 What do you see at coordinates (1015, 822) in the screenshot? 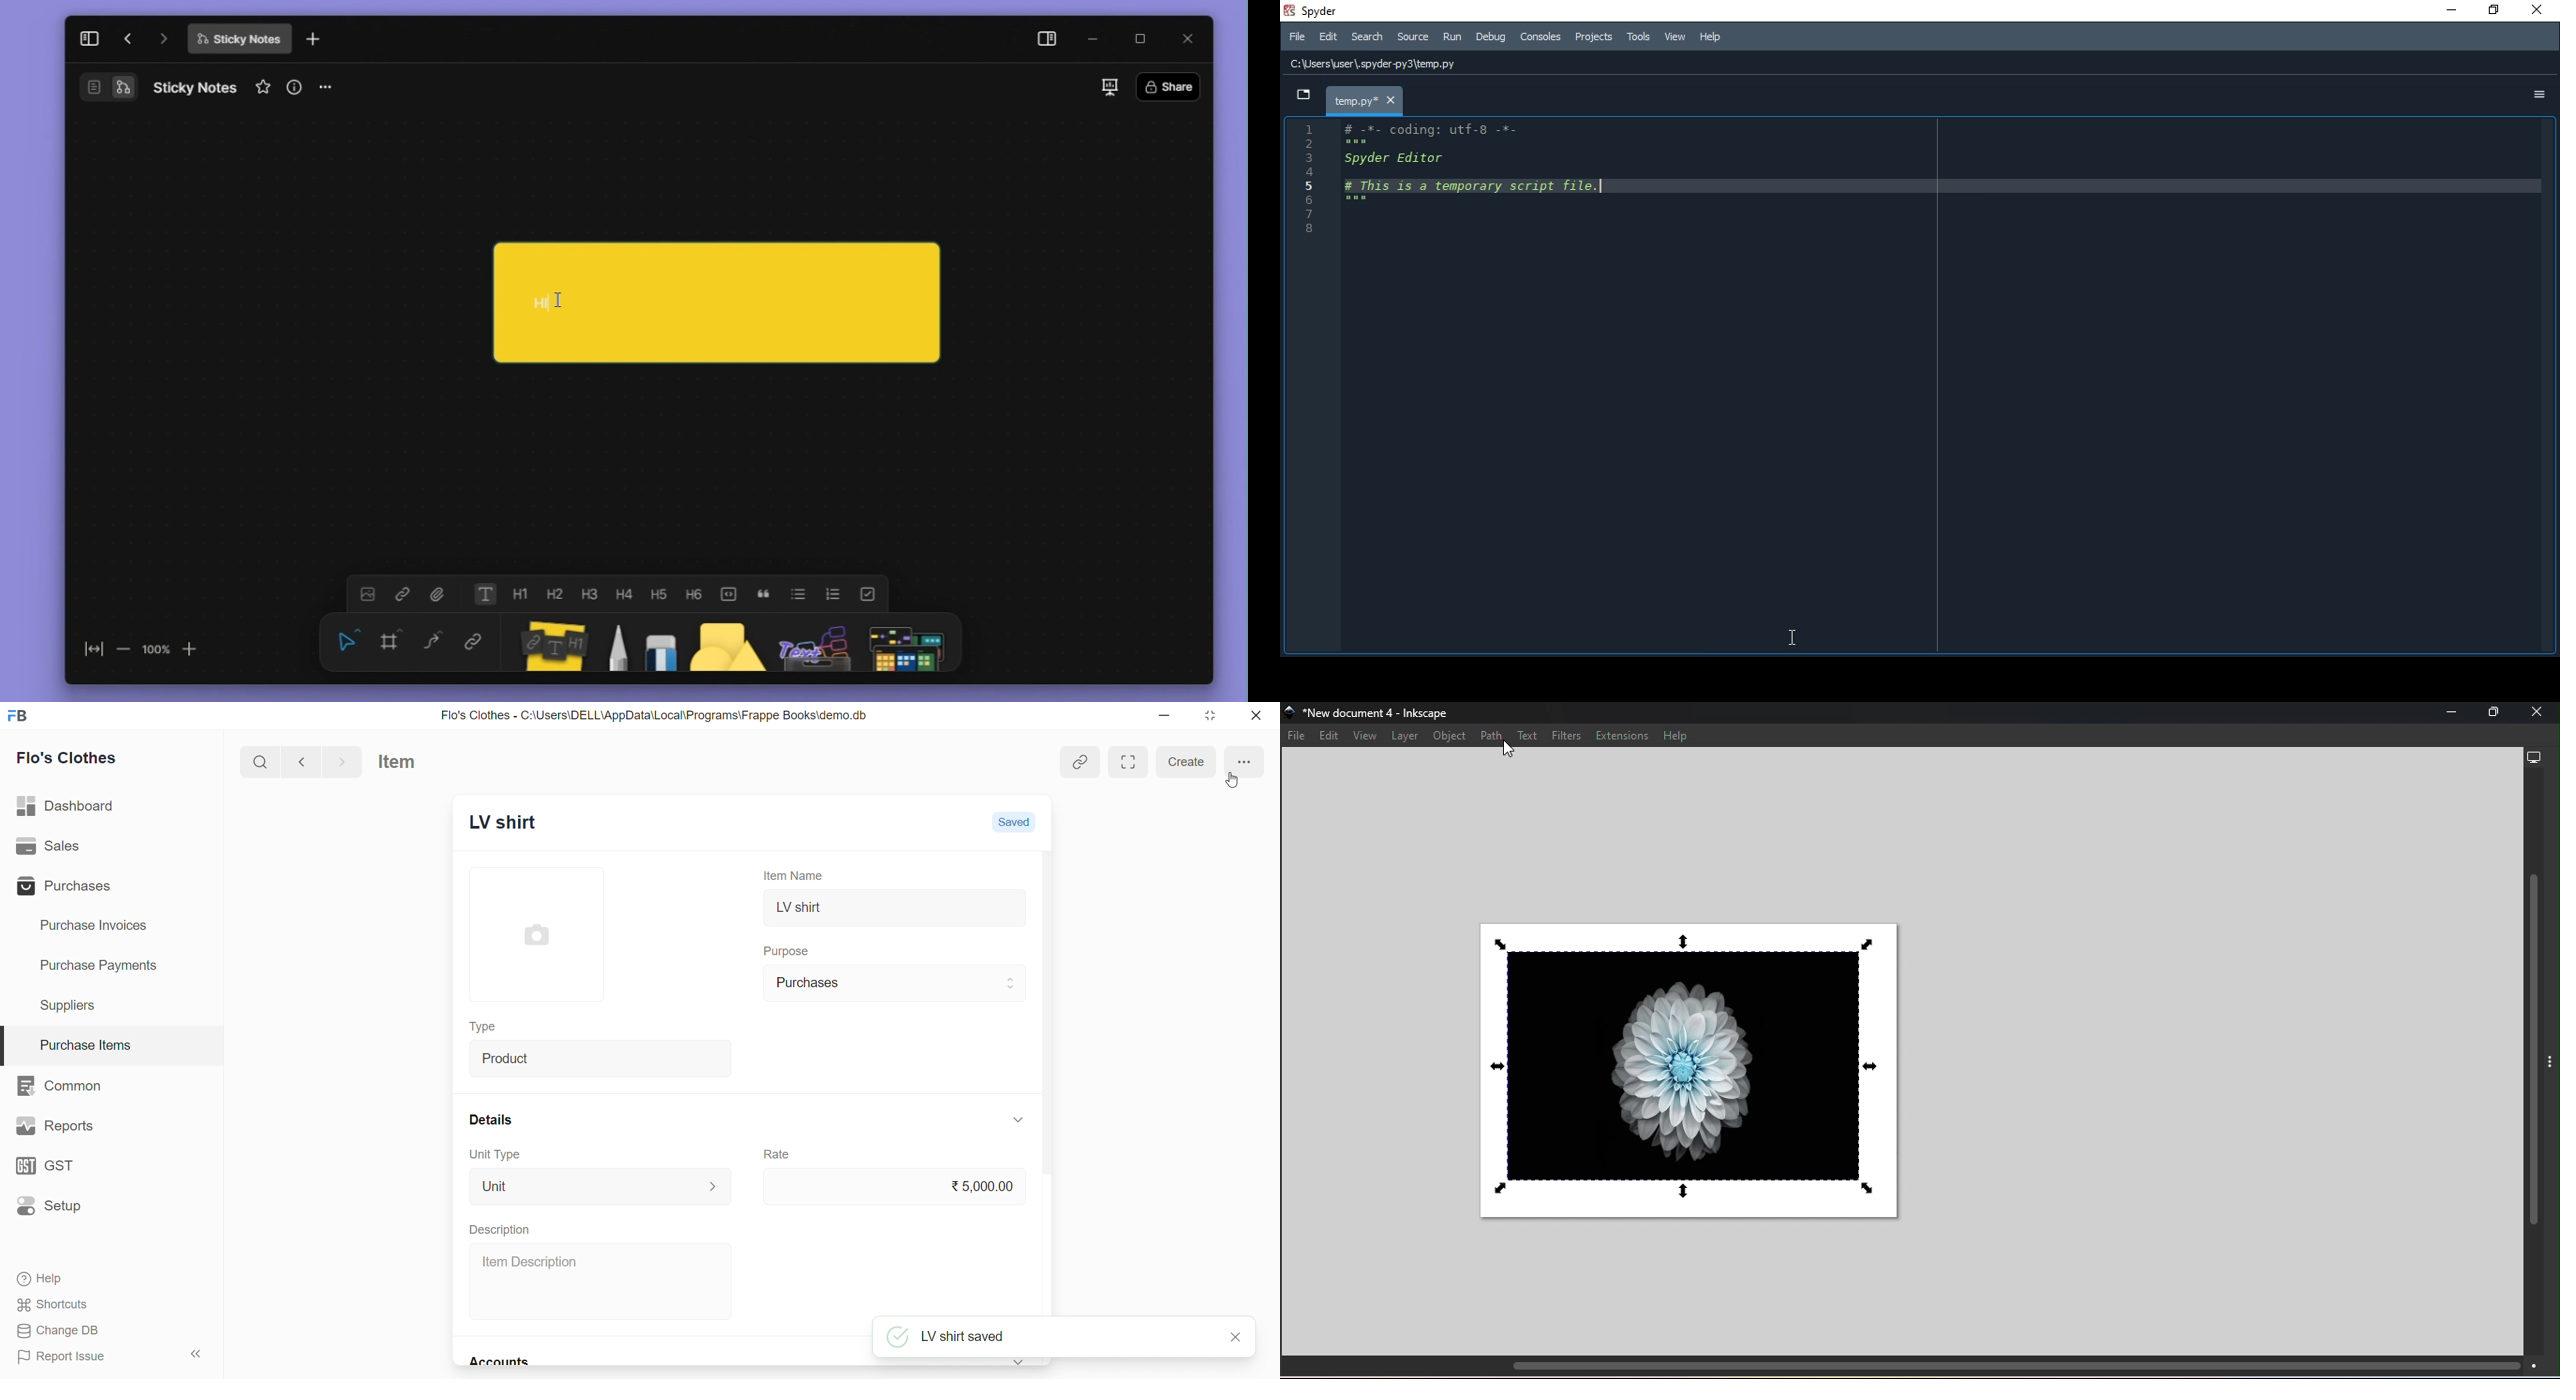
I see `Saved` at bounding box center [1015, 822].